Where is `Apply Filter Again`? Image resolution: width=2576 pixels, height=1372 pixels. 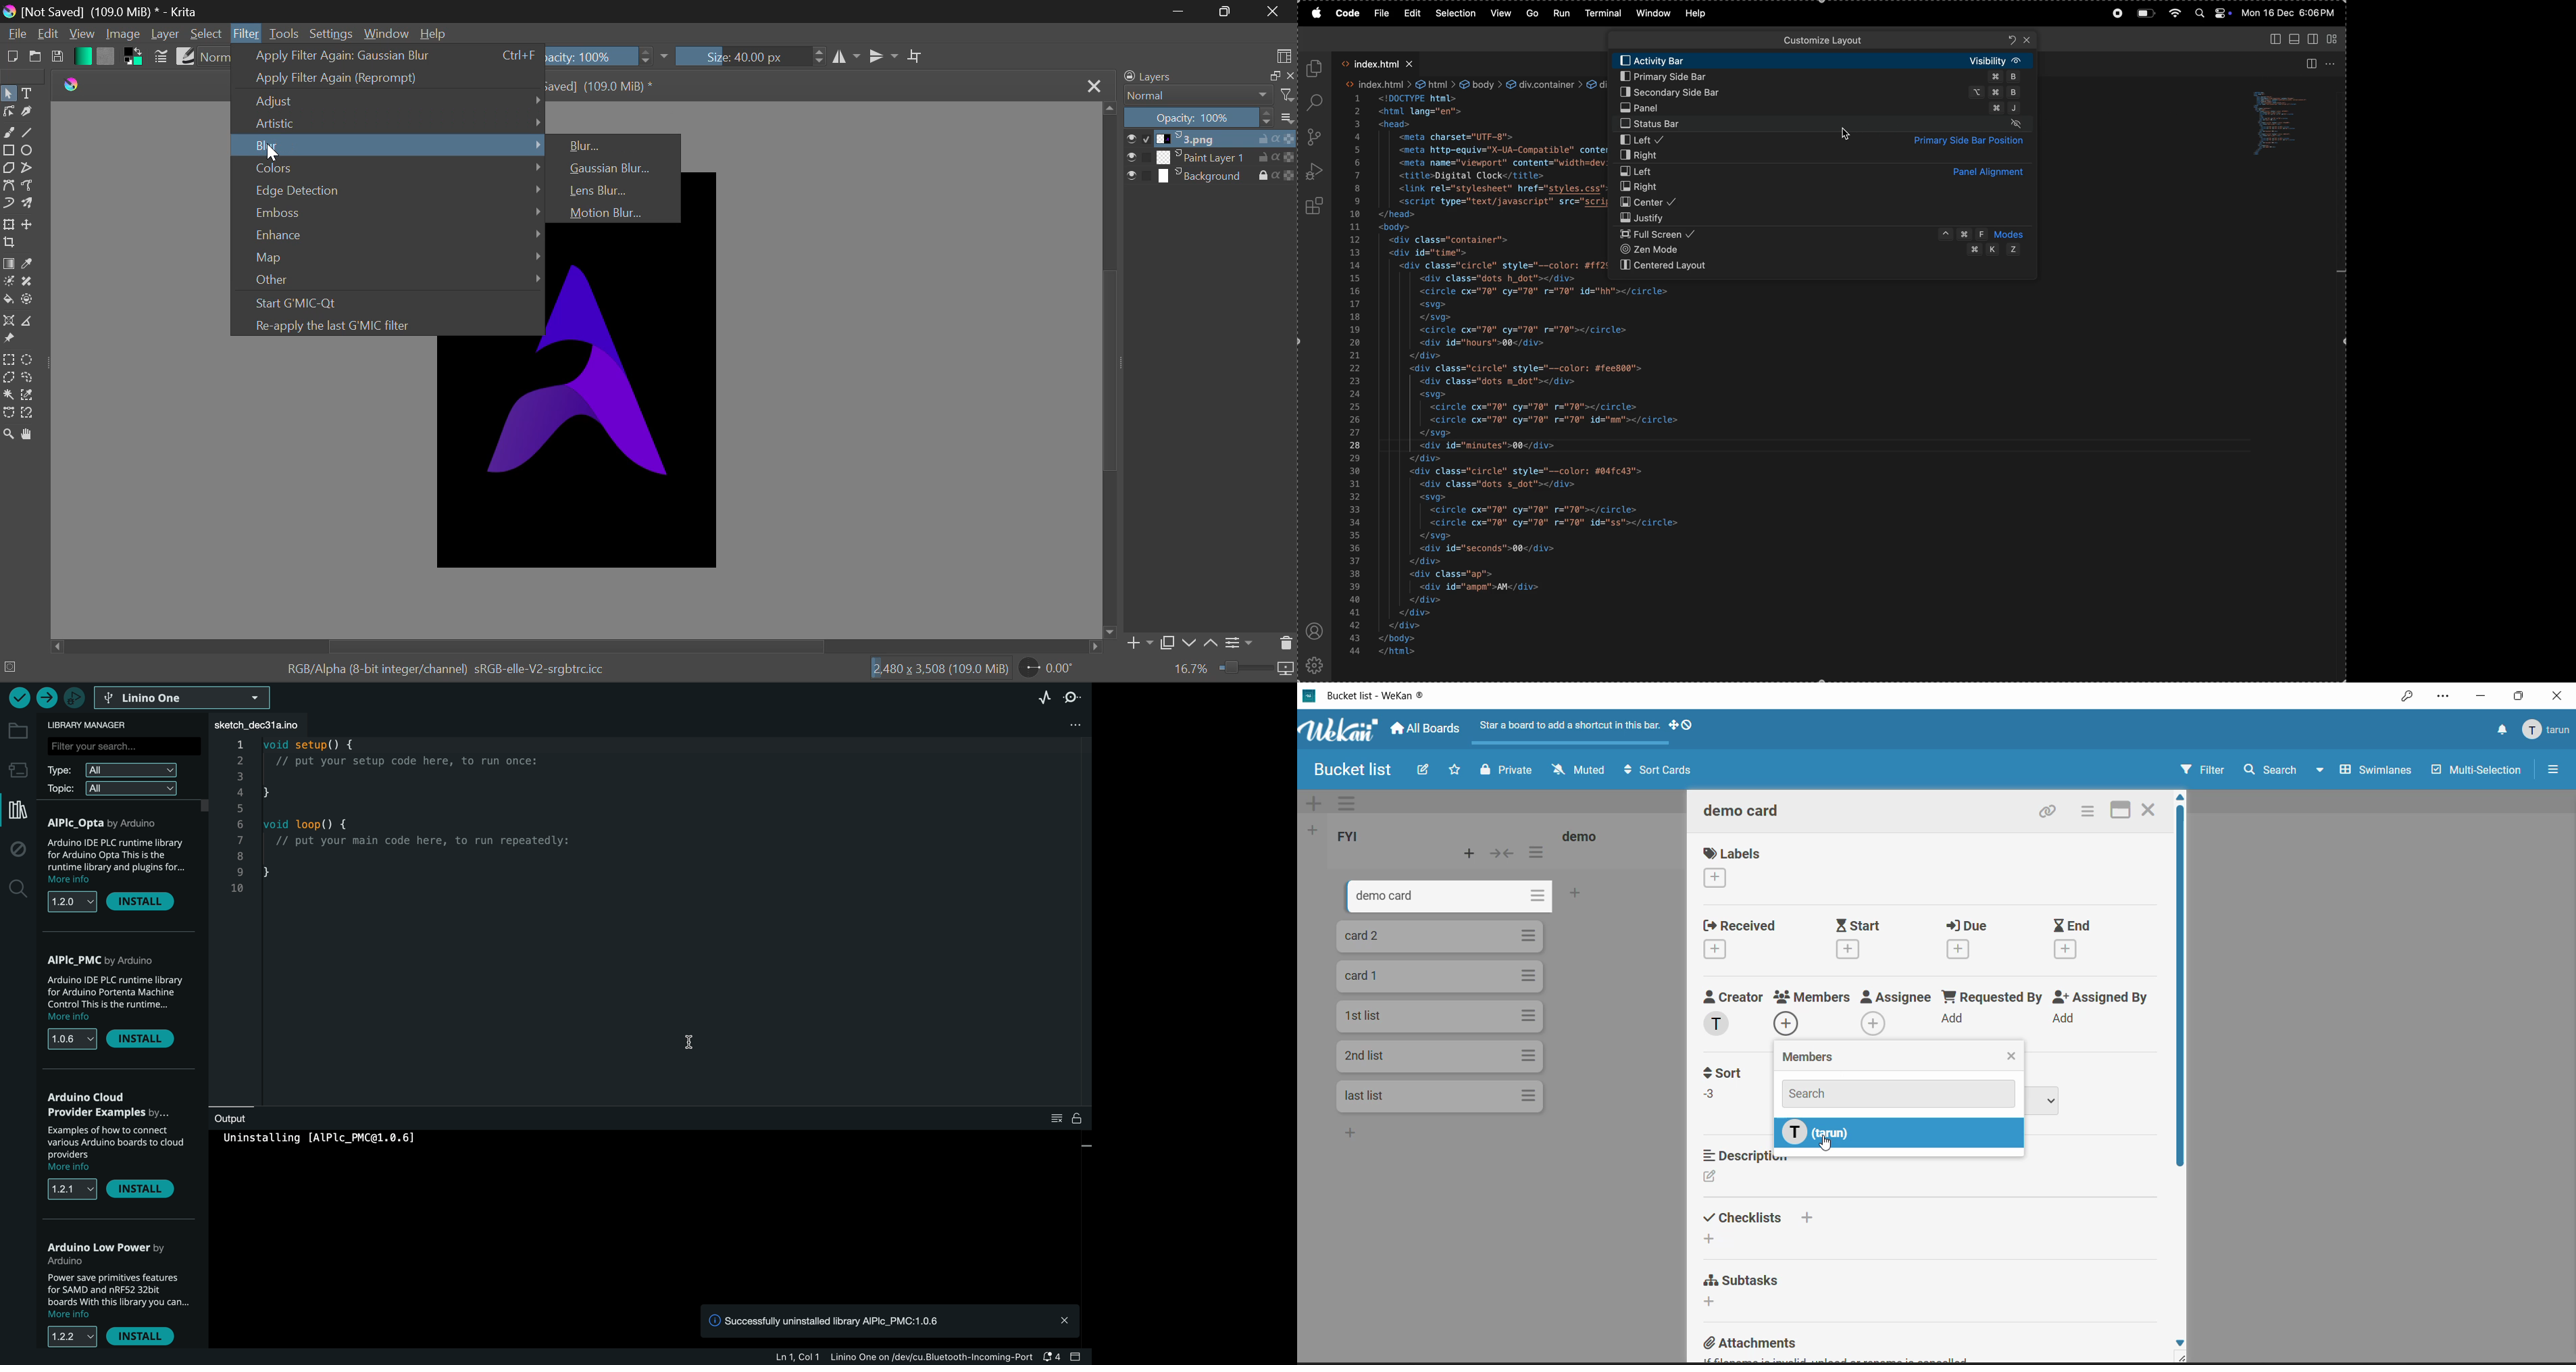
Apply Filter Again is located at coordinates (355, 55).